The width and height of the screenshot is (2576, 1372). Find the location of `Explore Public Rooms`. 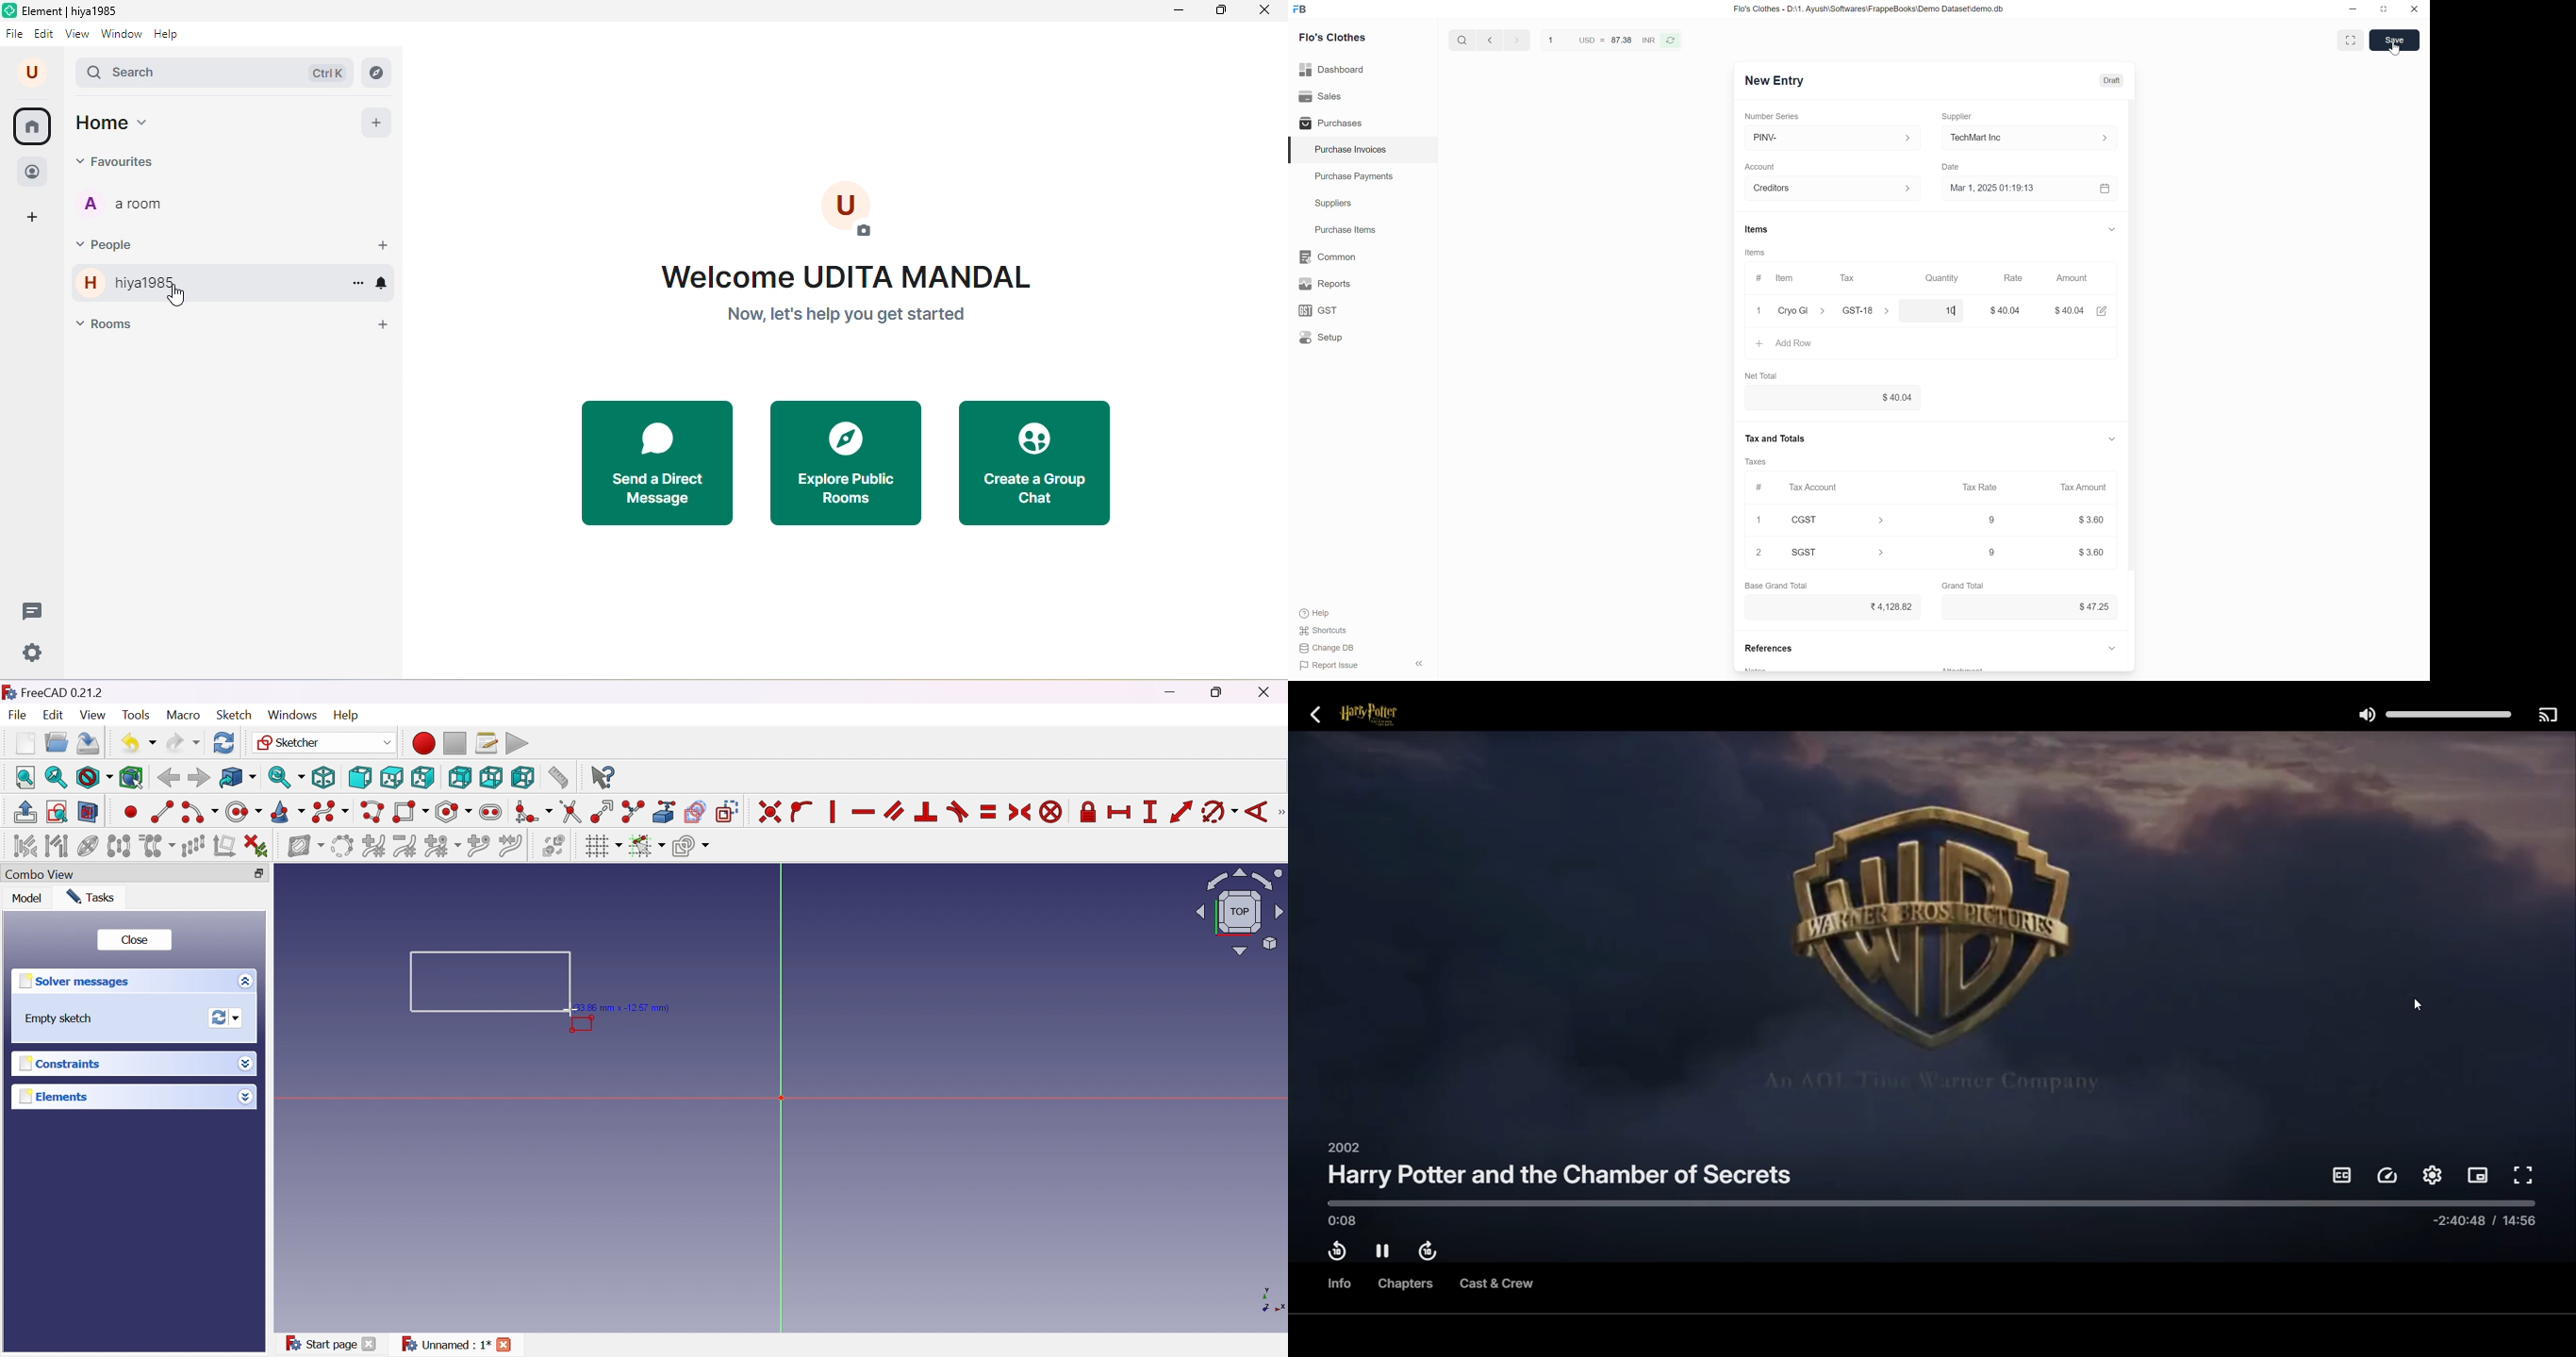

Explore Public Rooms is located at coordinates (845, 462).